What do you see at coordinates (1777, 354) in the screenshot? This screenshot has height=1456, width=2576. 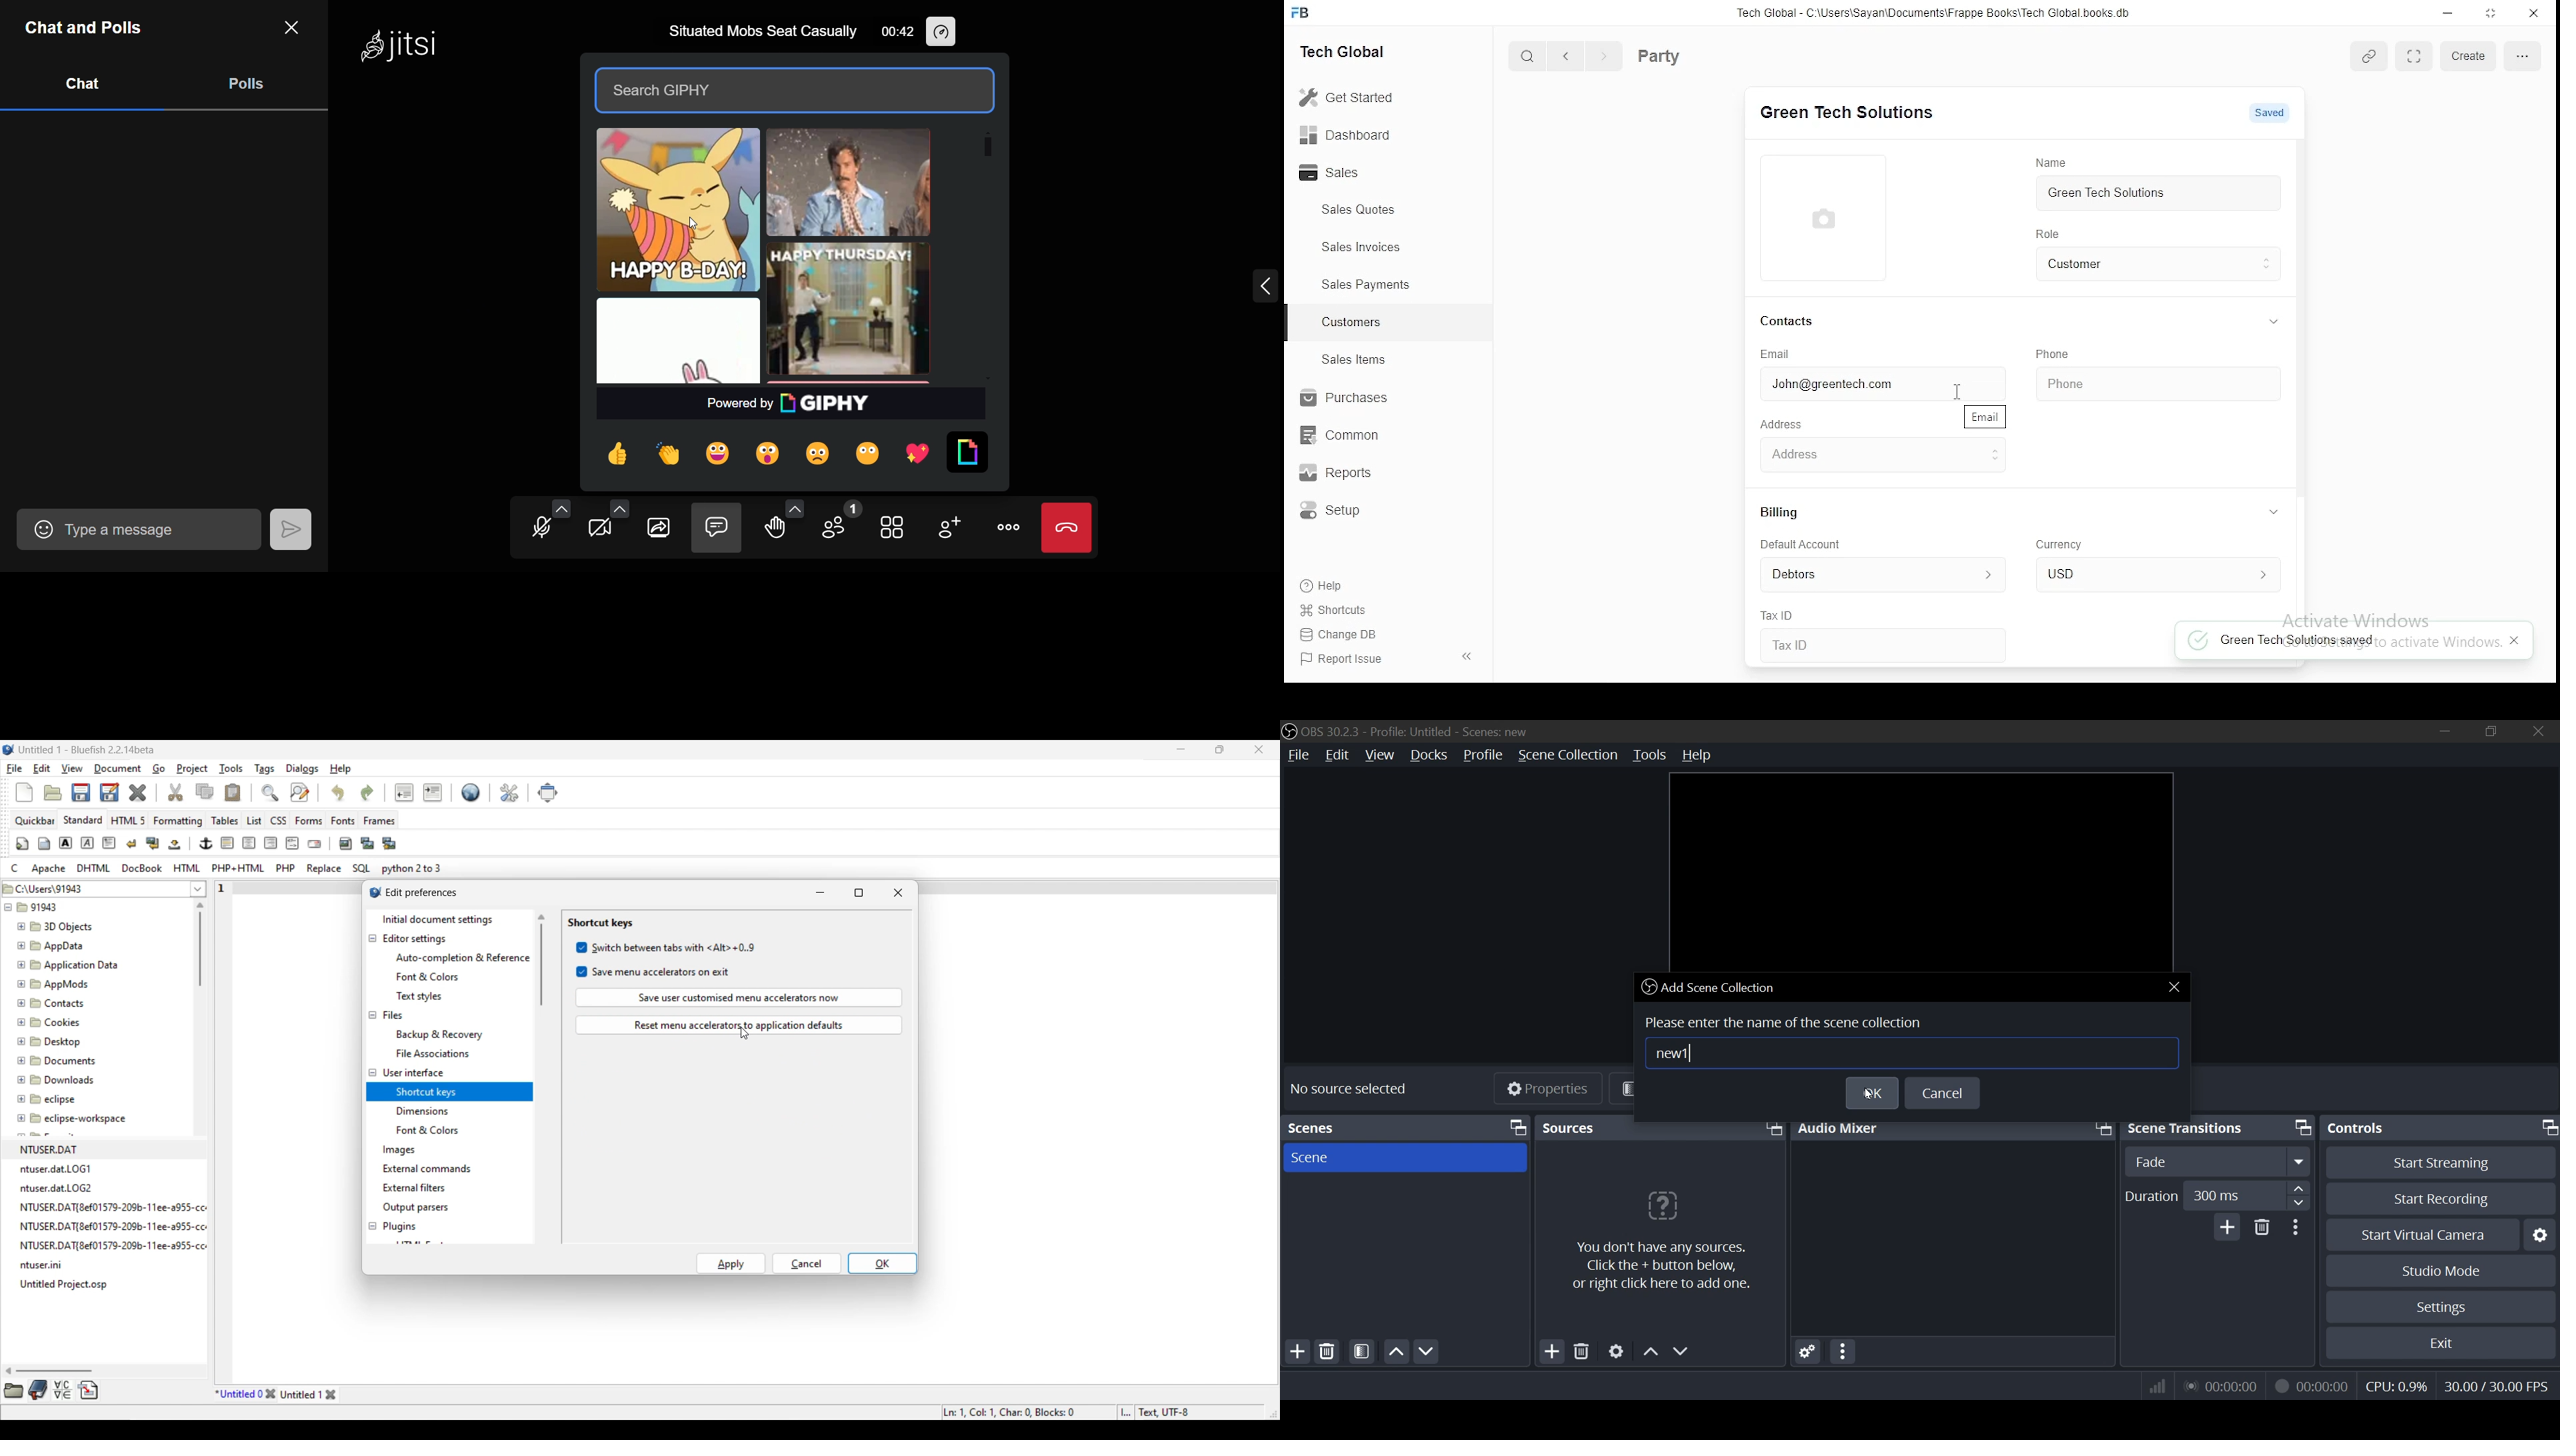 I see `email` at bounding box center [1777, 354].